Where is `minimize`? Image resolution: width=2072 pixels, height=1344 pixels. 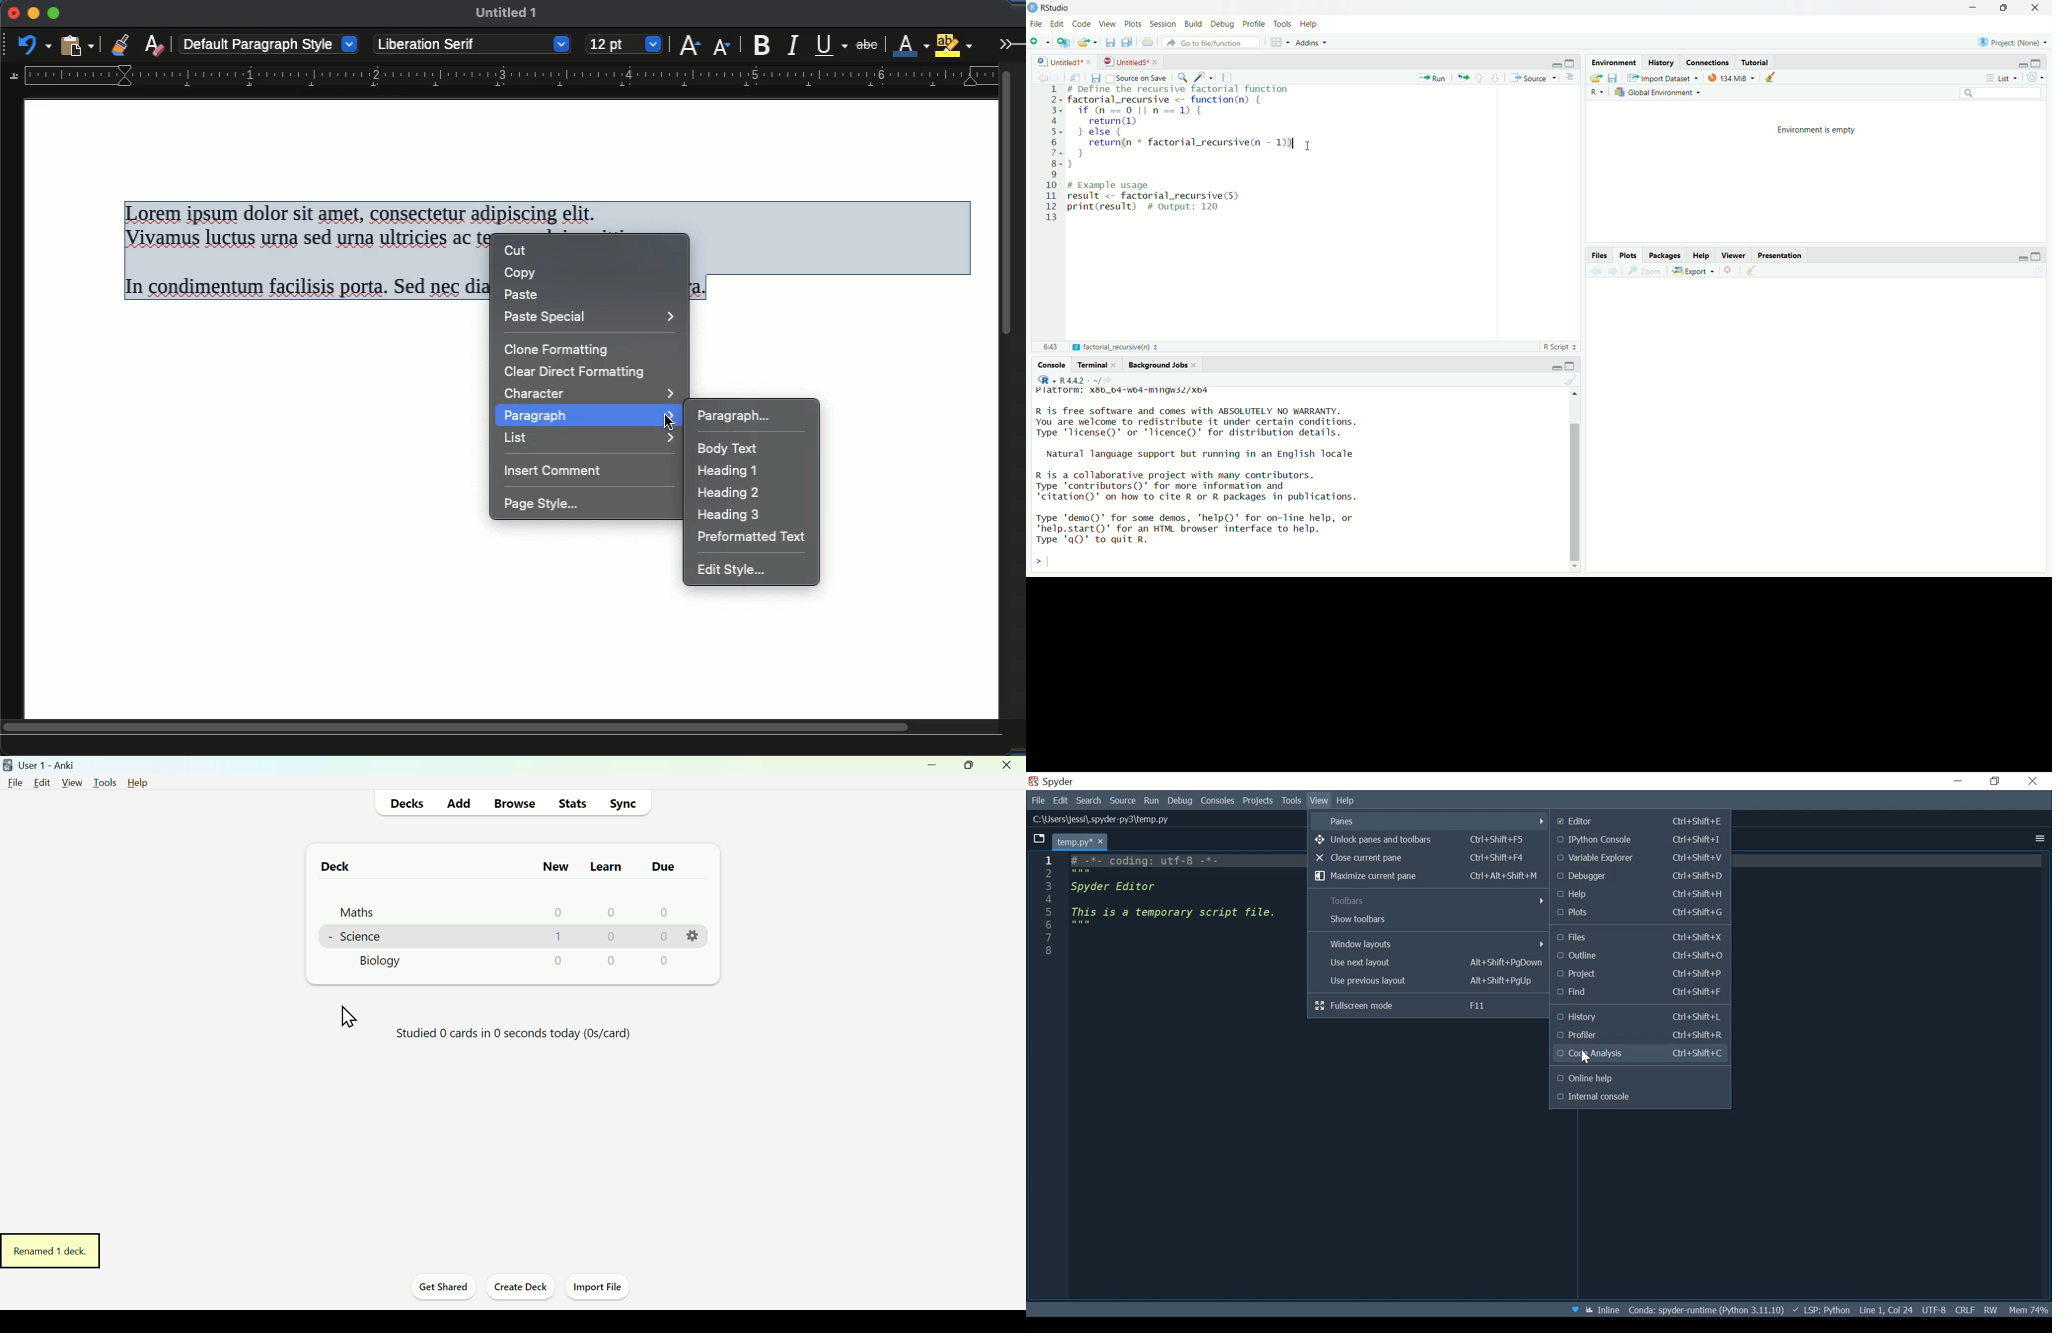
minimize is located at coordinates (33, 13).